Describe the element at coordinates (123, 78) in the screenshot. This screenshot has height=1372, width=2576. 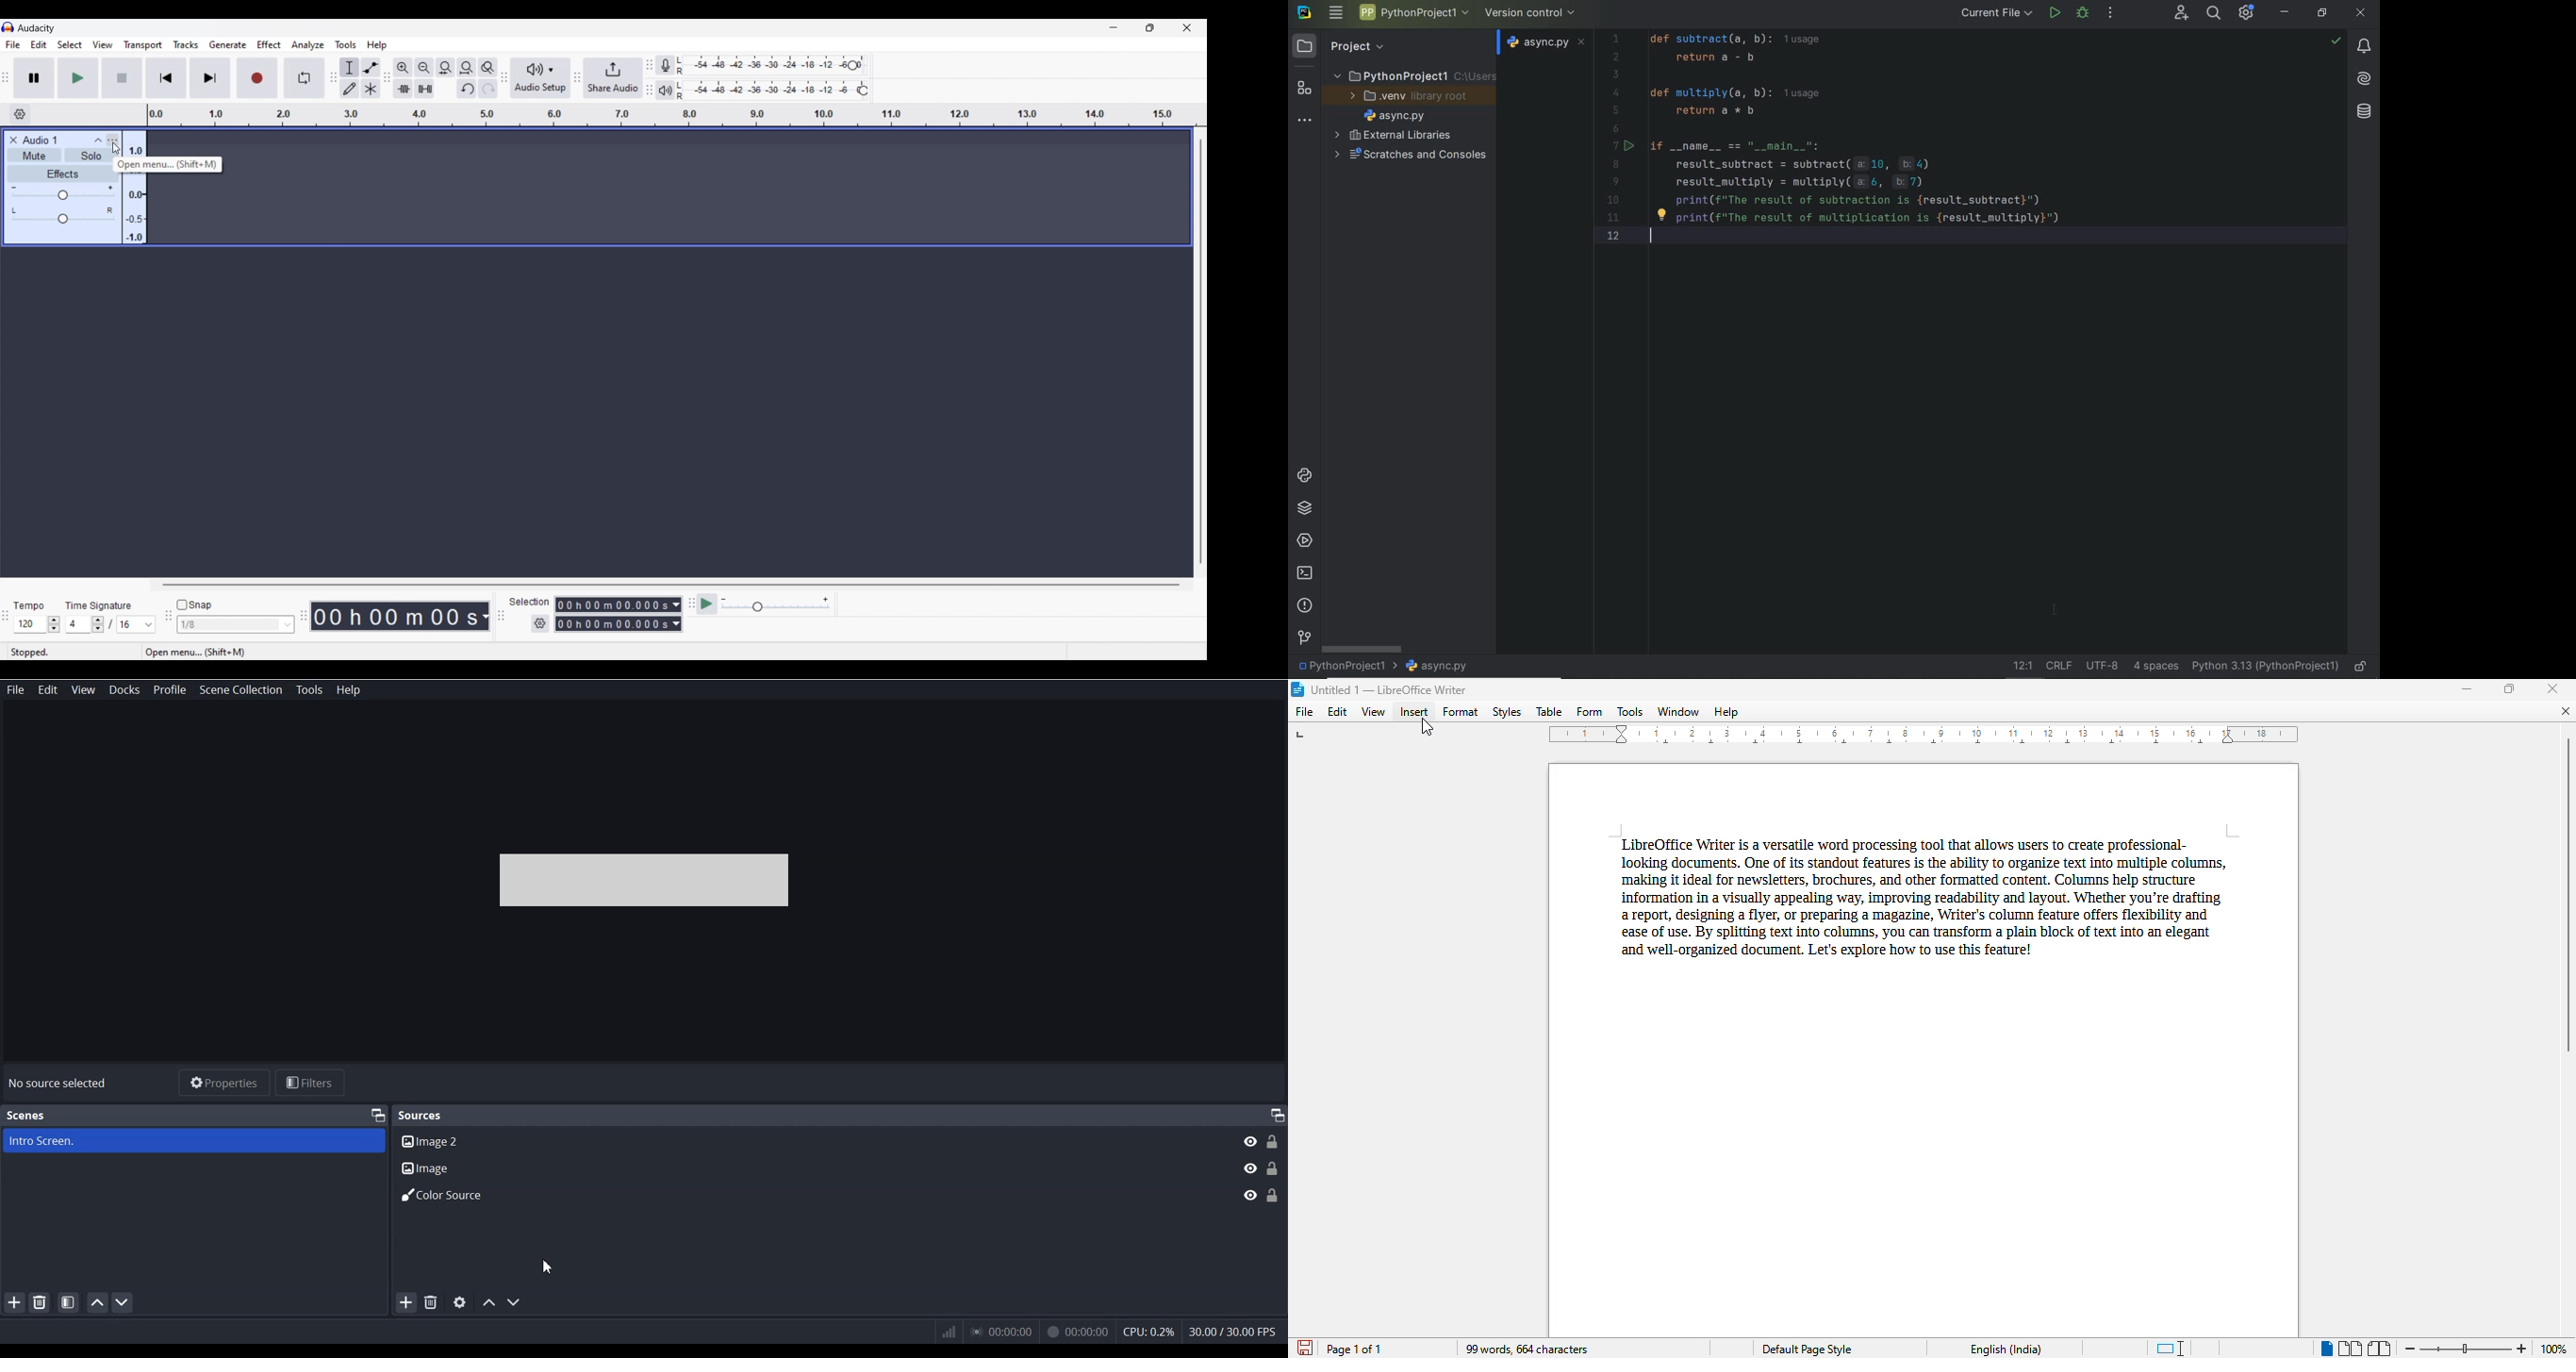
I see `Stop` at that location.